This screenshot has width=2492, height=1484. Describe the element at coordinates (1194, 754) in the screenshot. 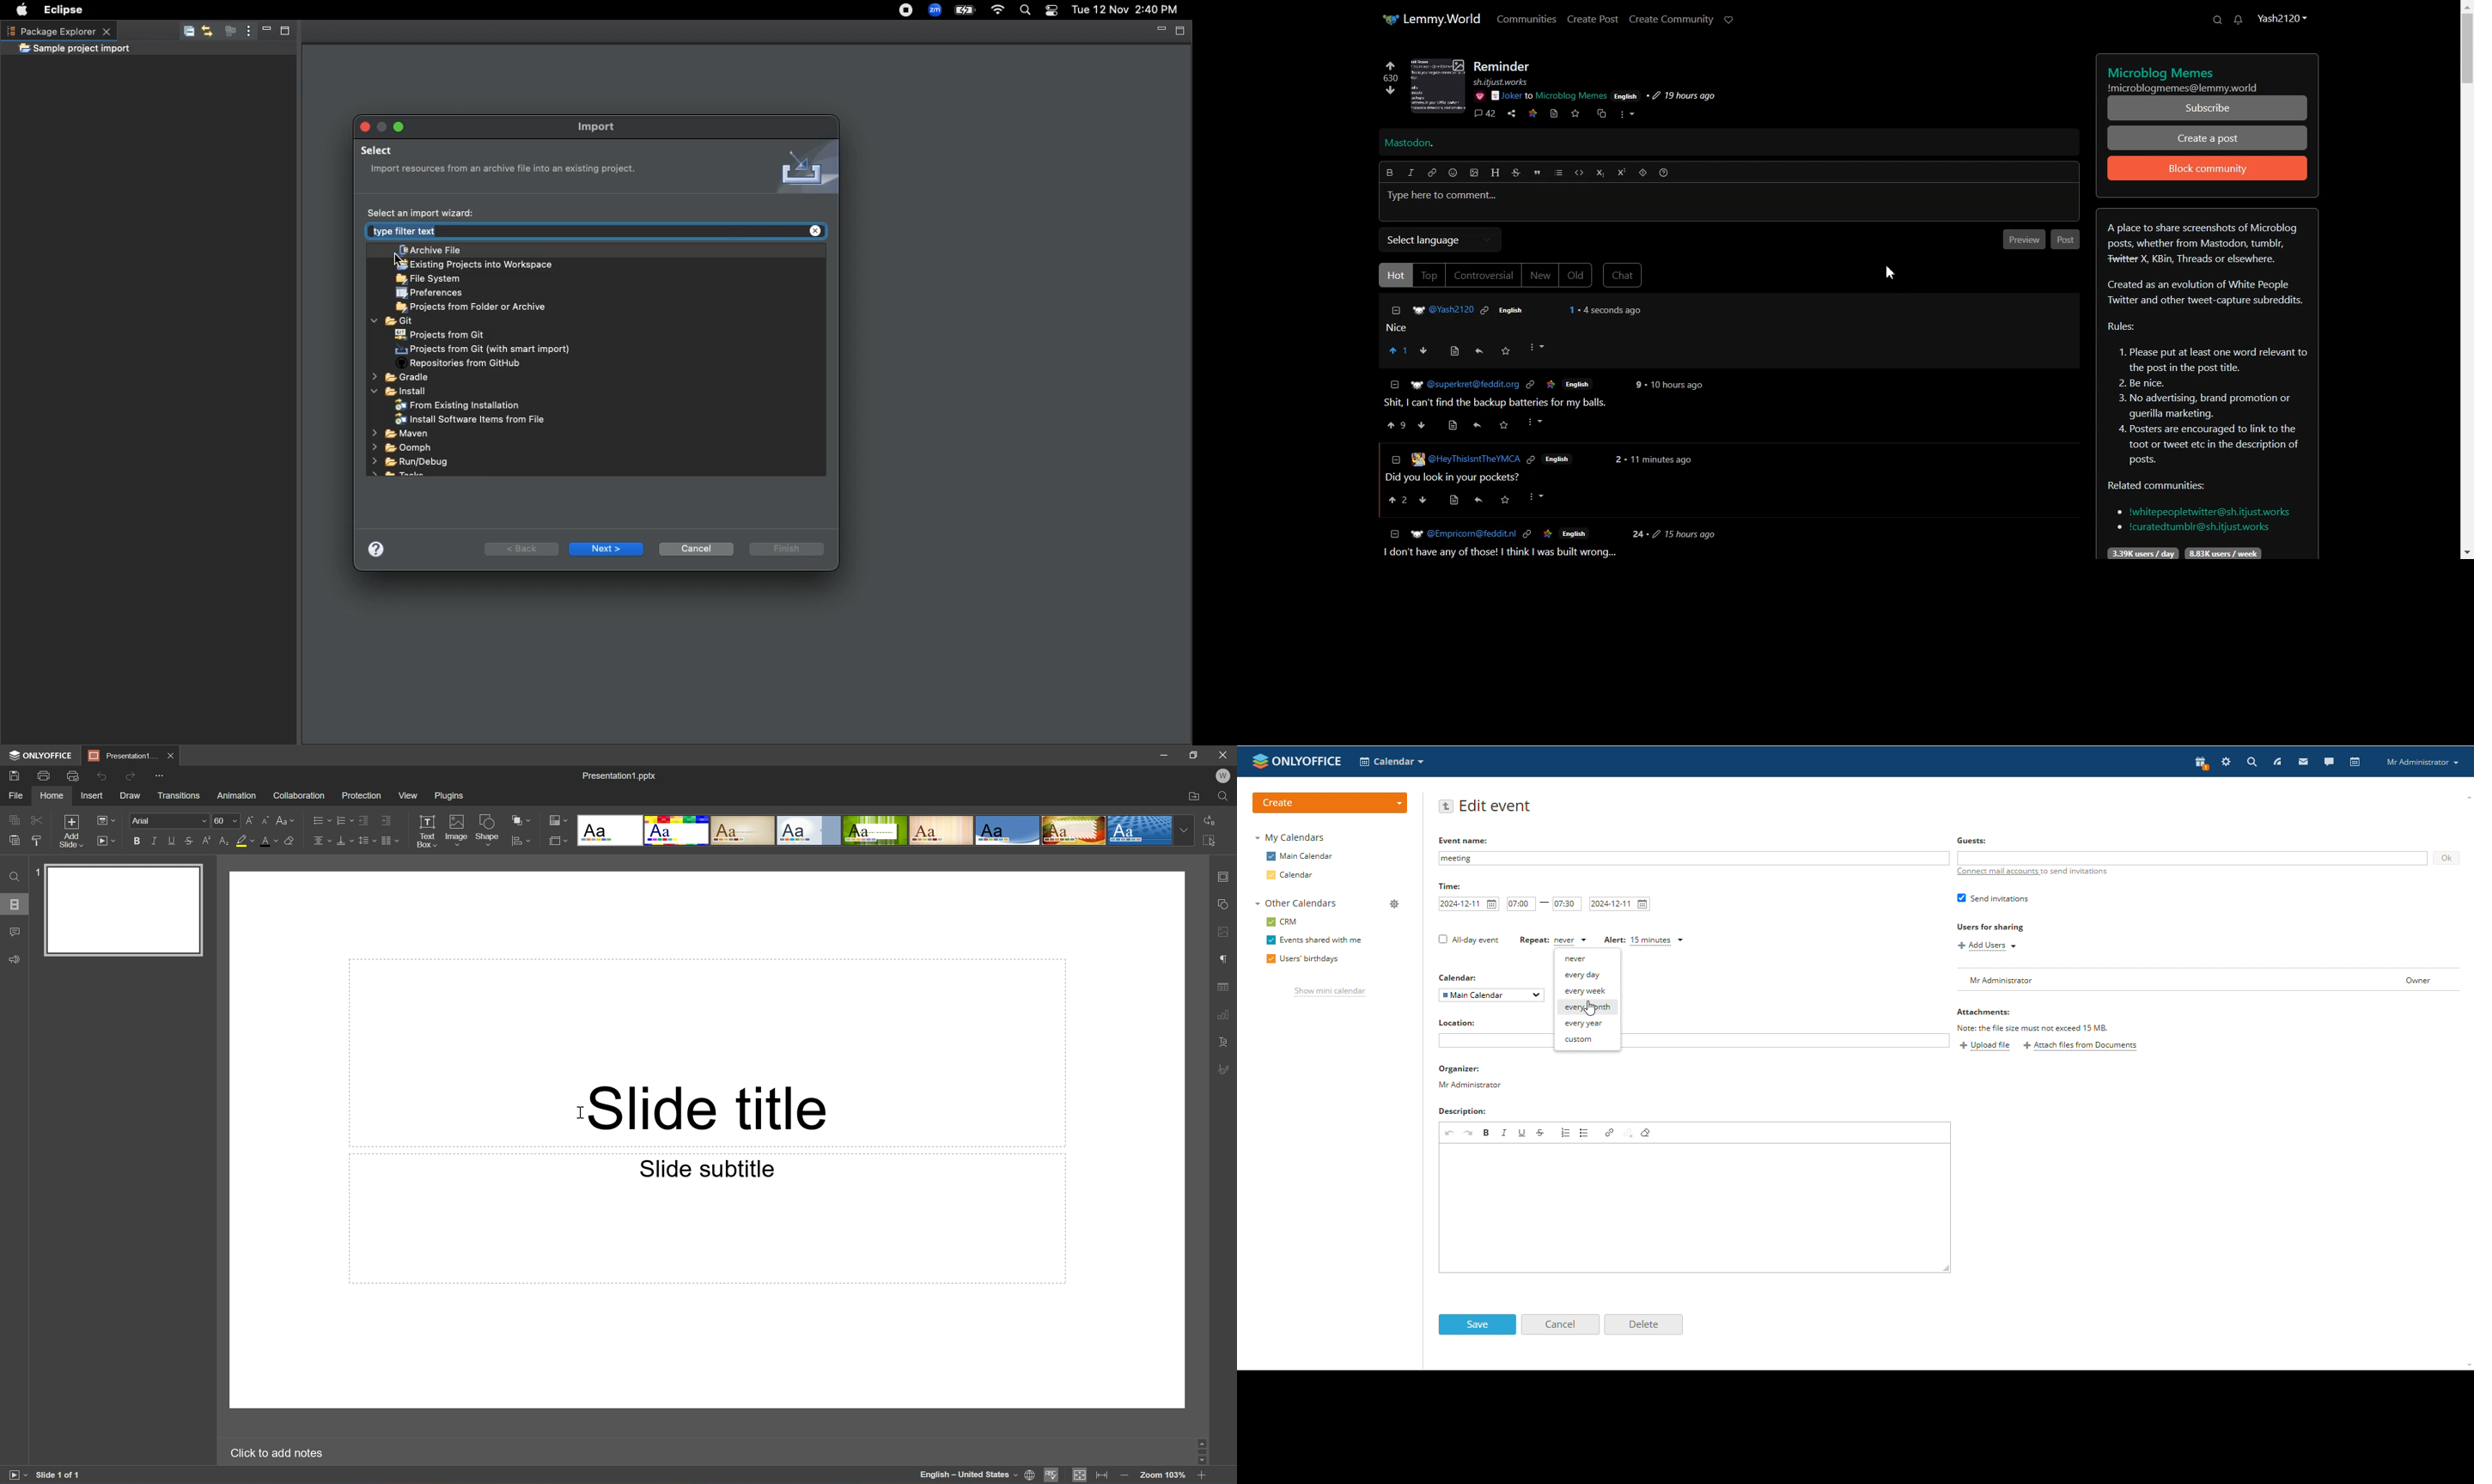

I see `Restore Down` at that location.